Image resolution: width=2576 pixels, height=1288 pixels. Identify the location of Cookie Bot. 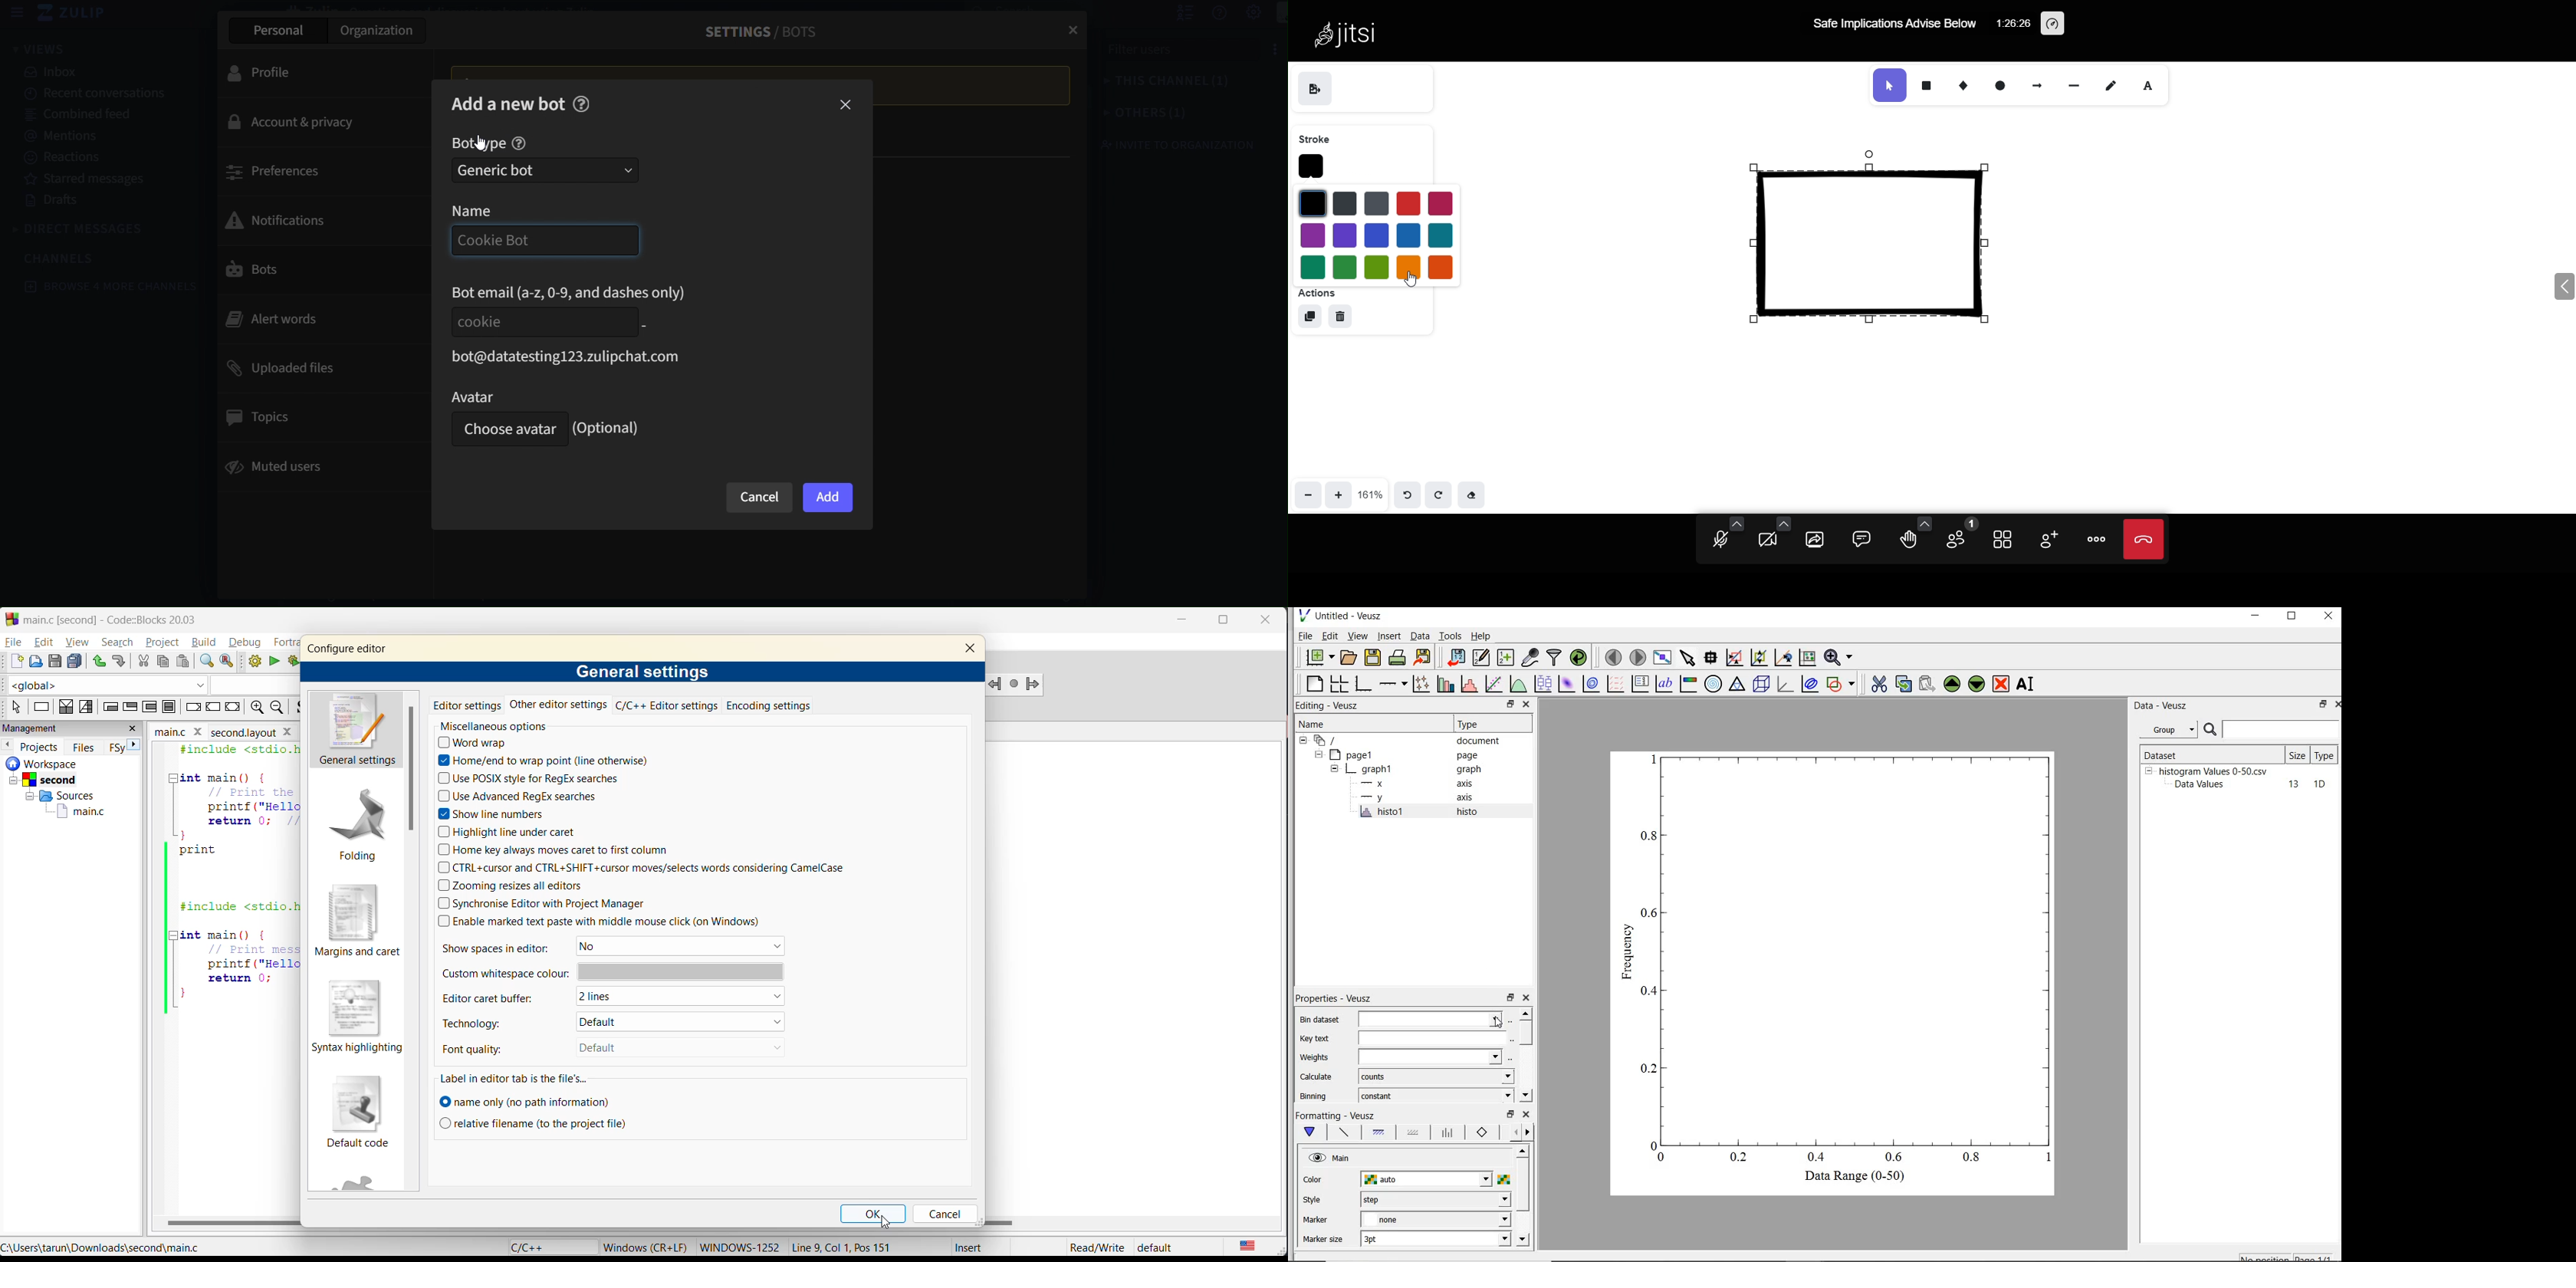
(541, 241).